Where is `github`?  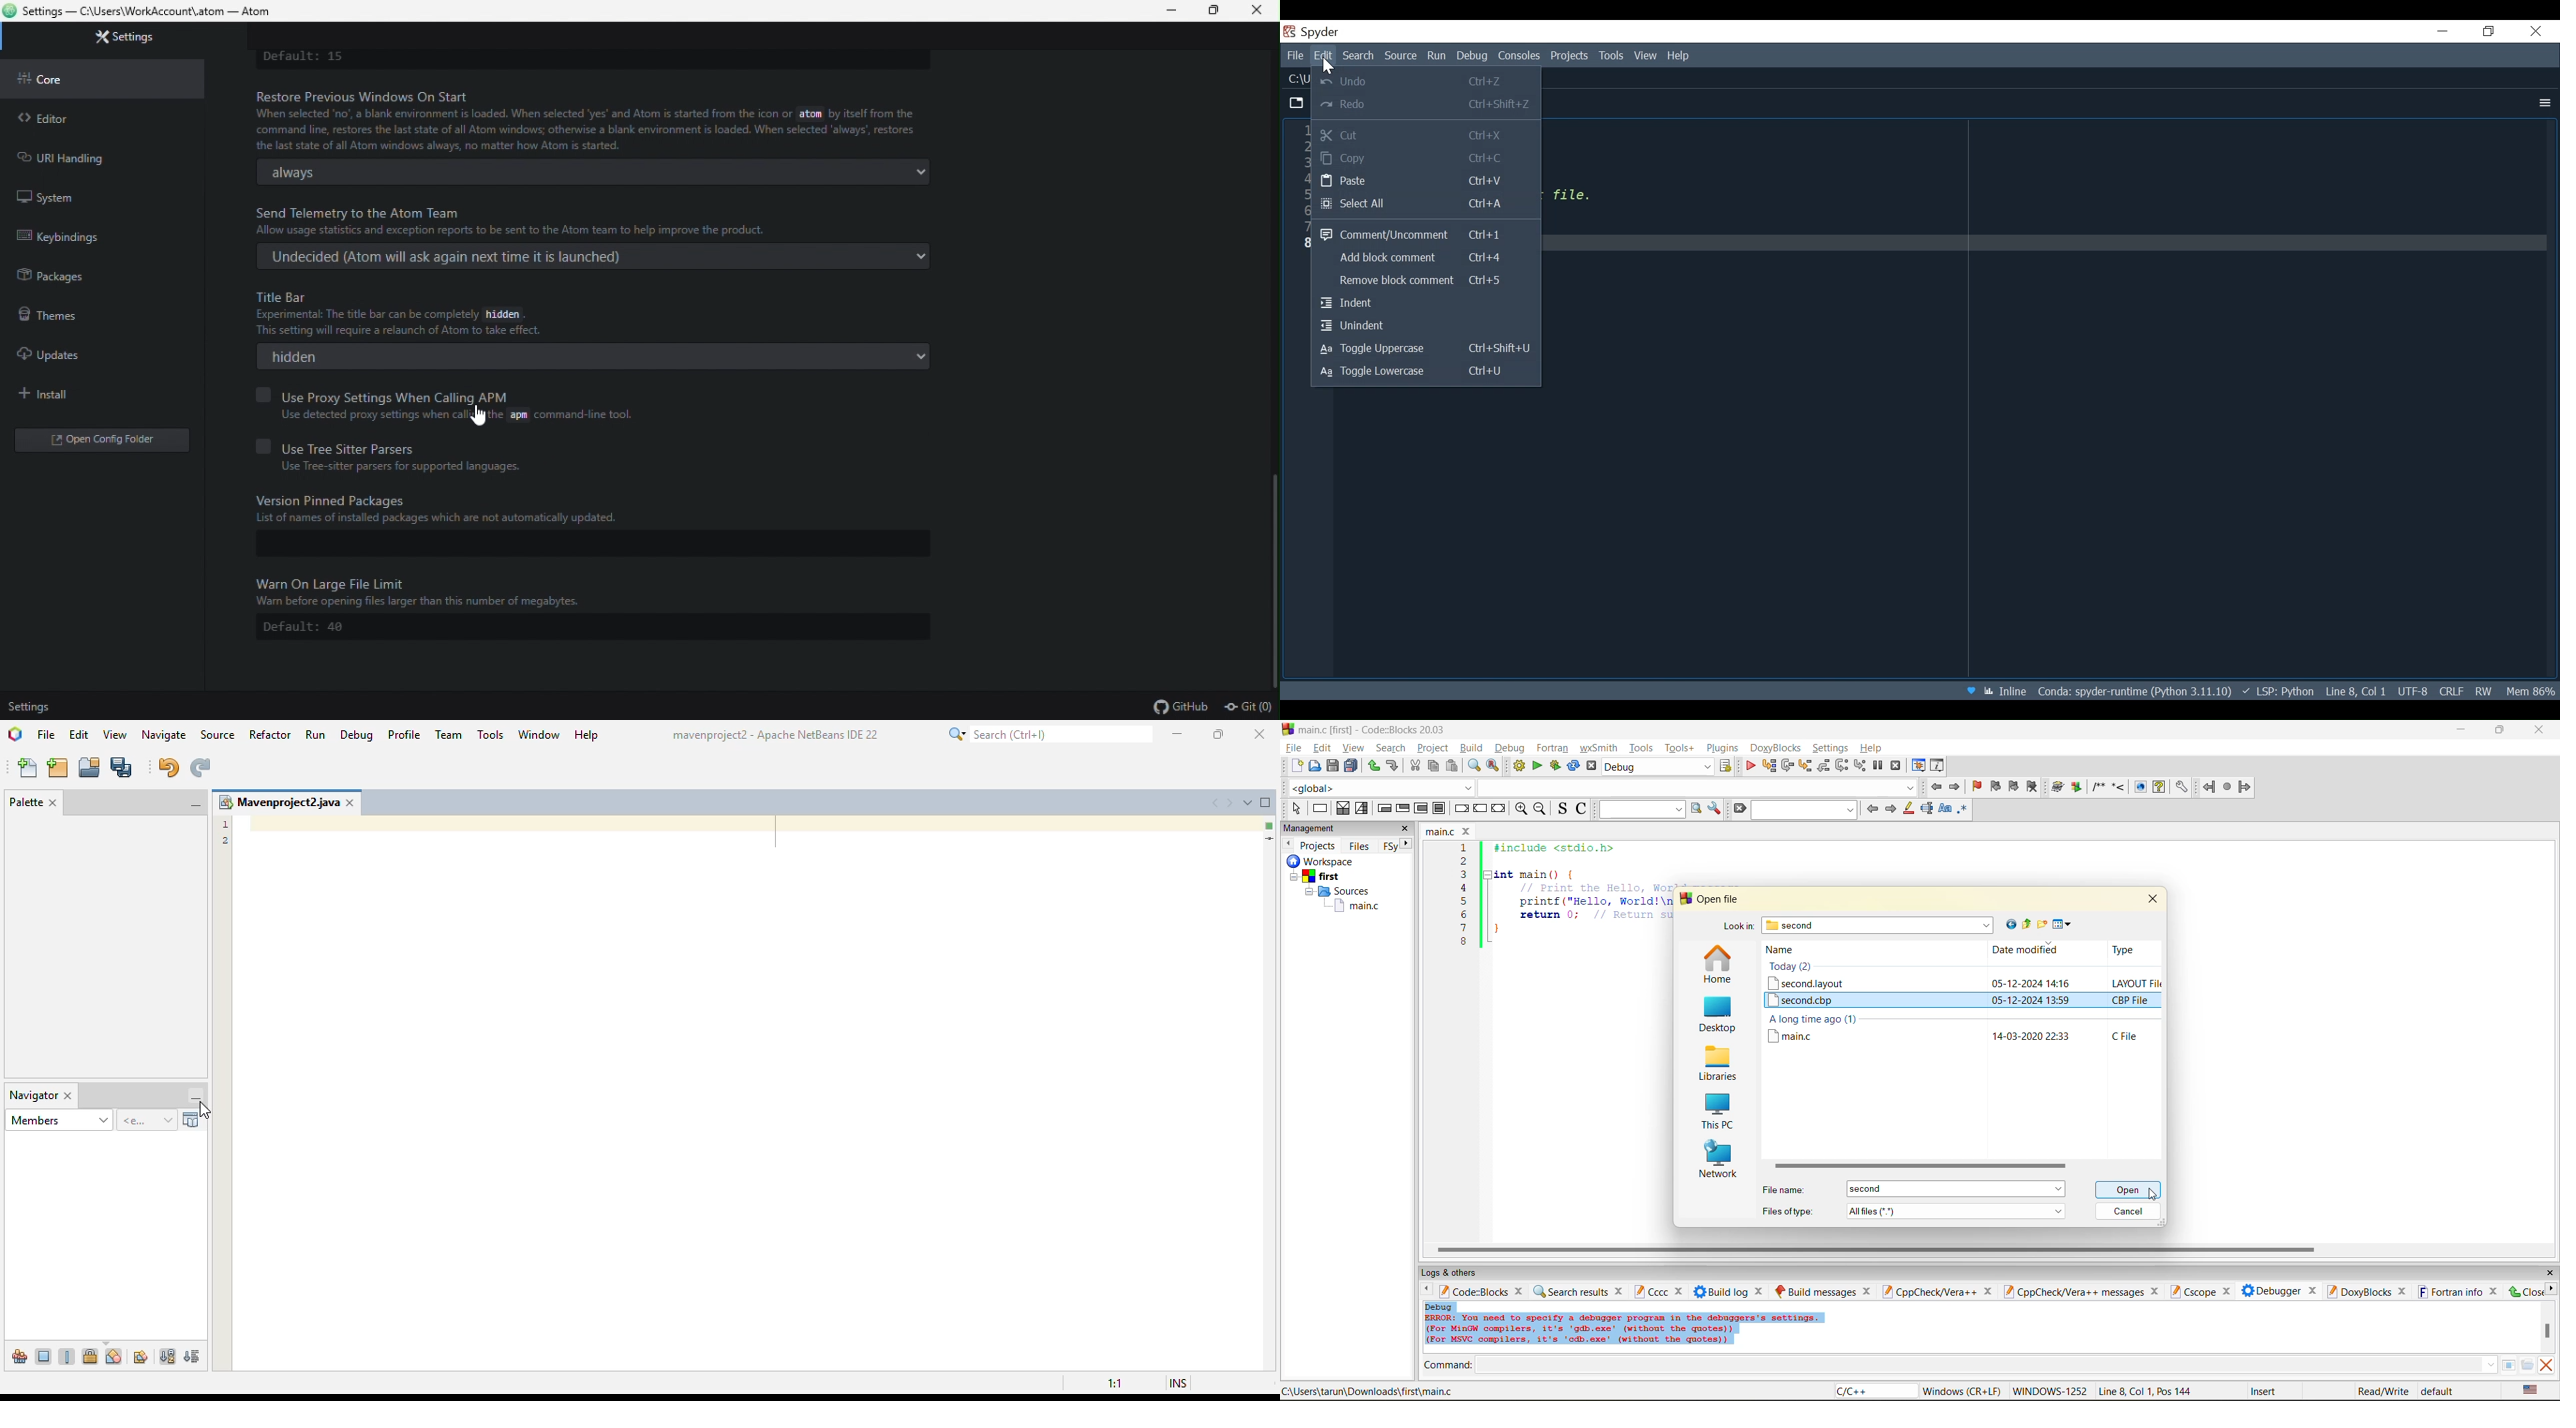
github is located at coordinates (1179, 706).